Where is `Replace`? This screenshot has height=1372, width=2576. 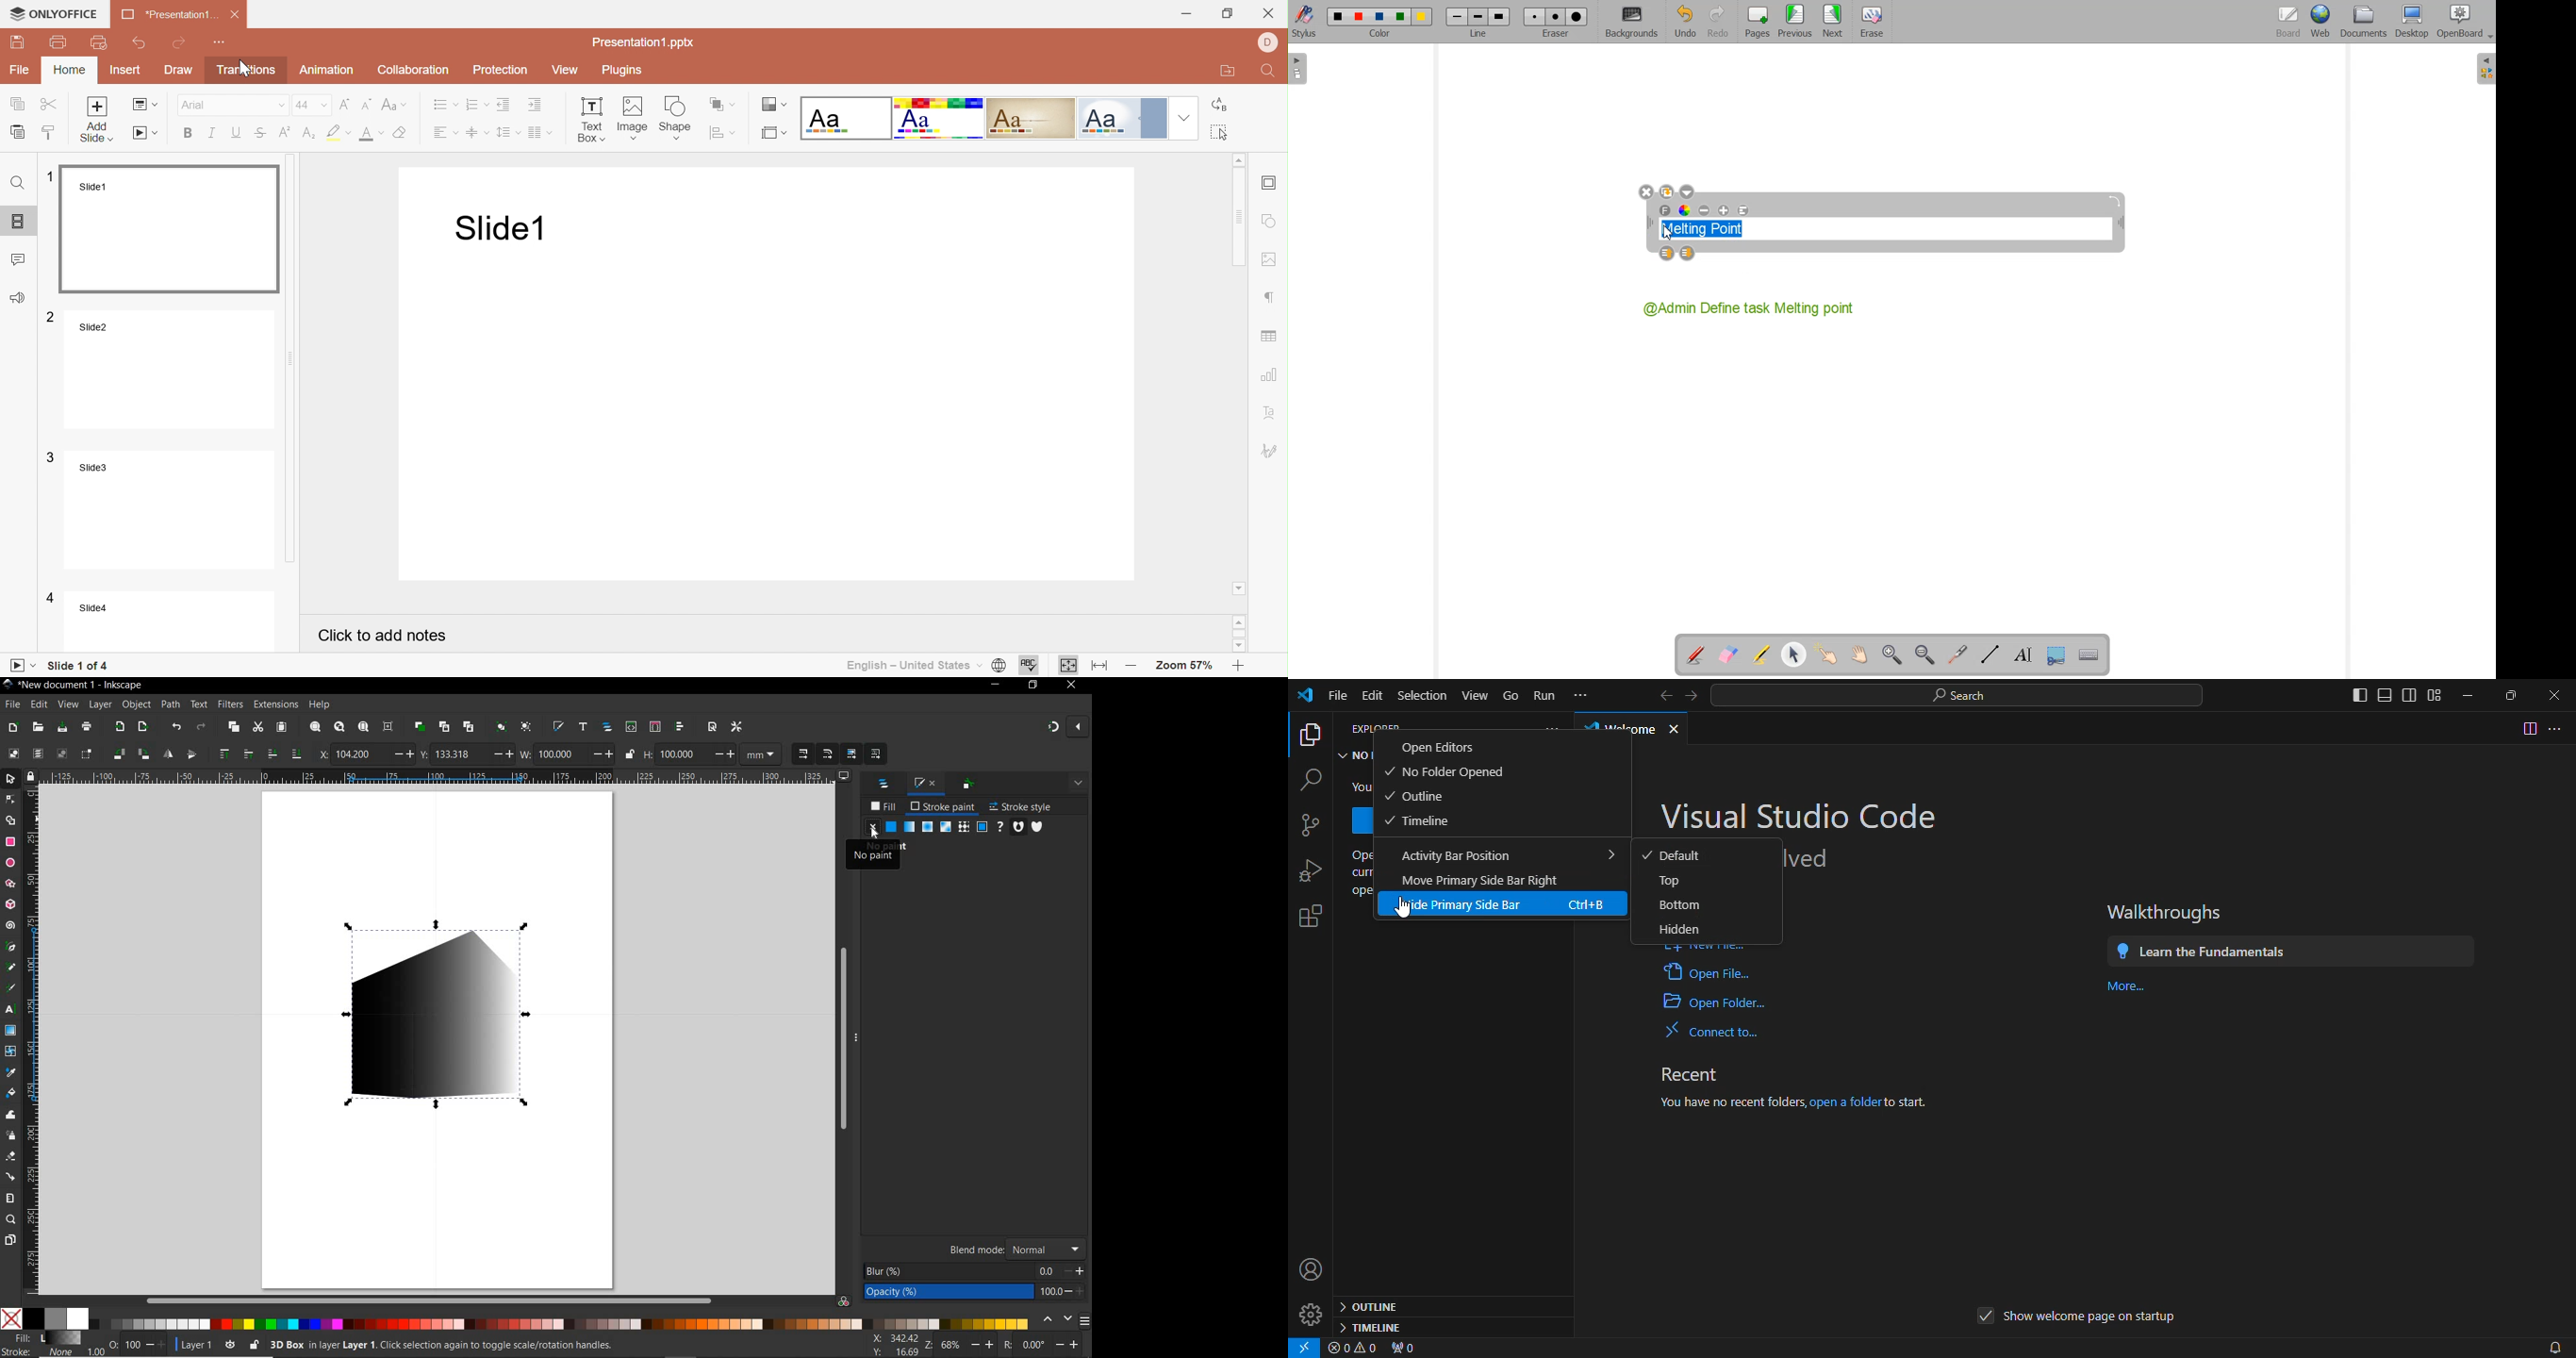 Replace is located at coordinates (1223, 106).